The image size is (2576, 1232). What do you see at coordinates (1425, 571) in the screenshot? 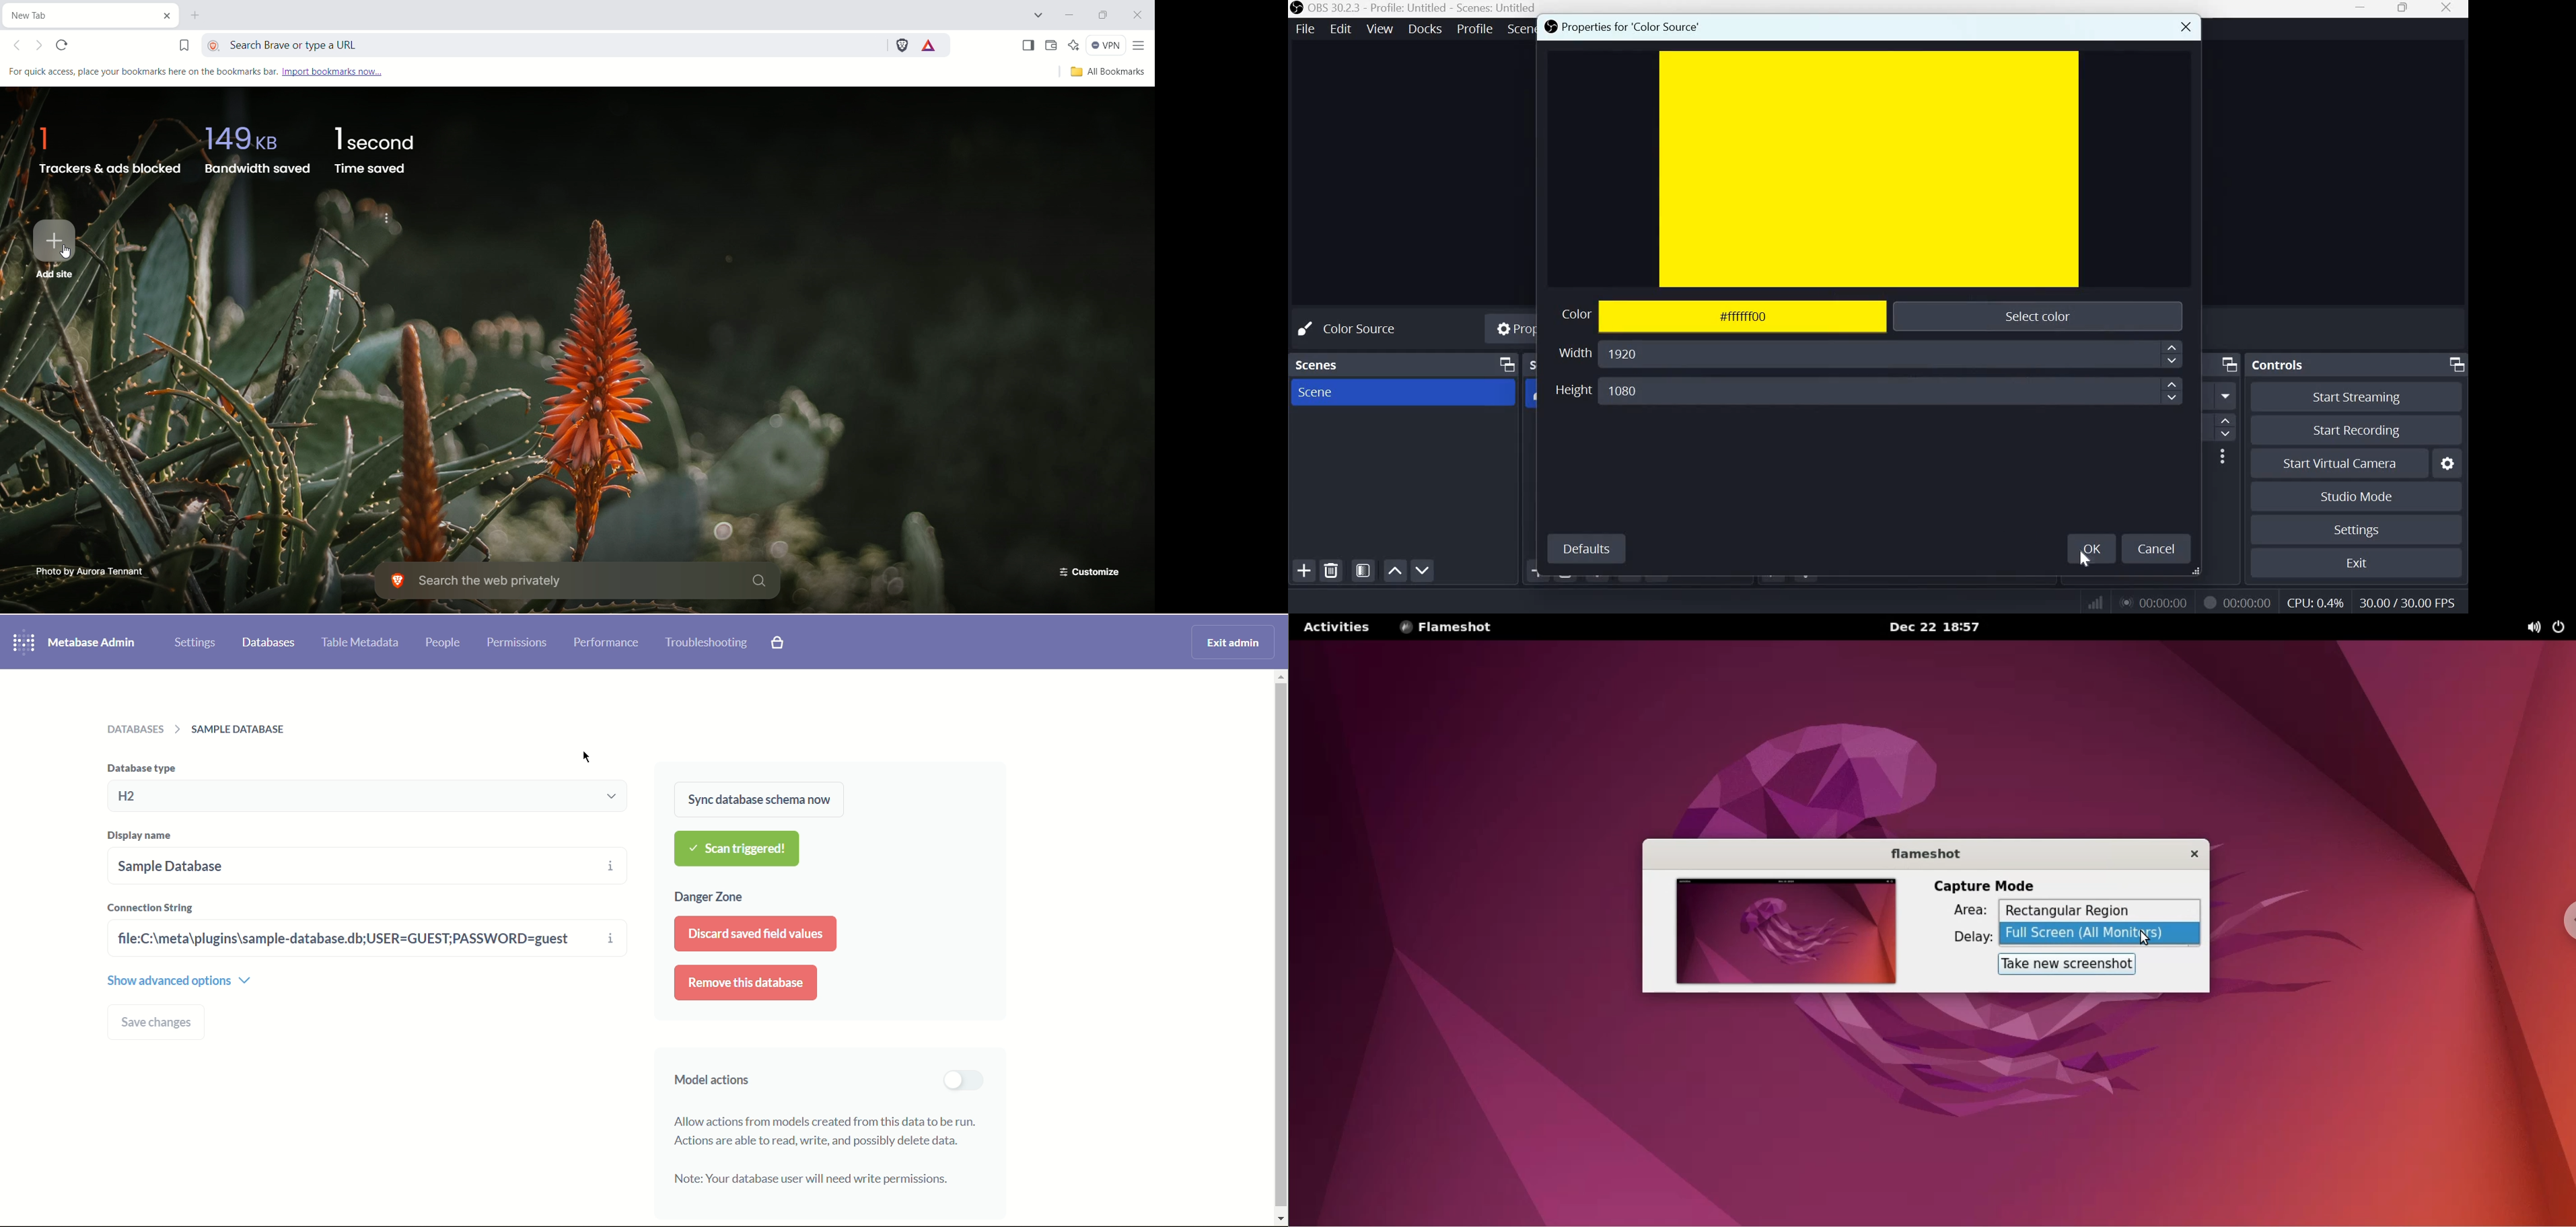
I see `Move scene down` at bounding box center [1425, 571].